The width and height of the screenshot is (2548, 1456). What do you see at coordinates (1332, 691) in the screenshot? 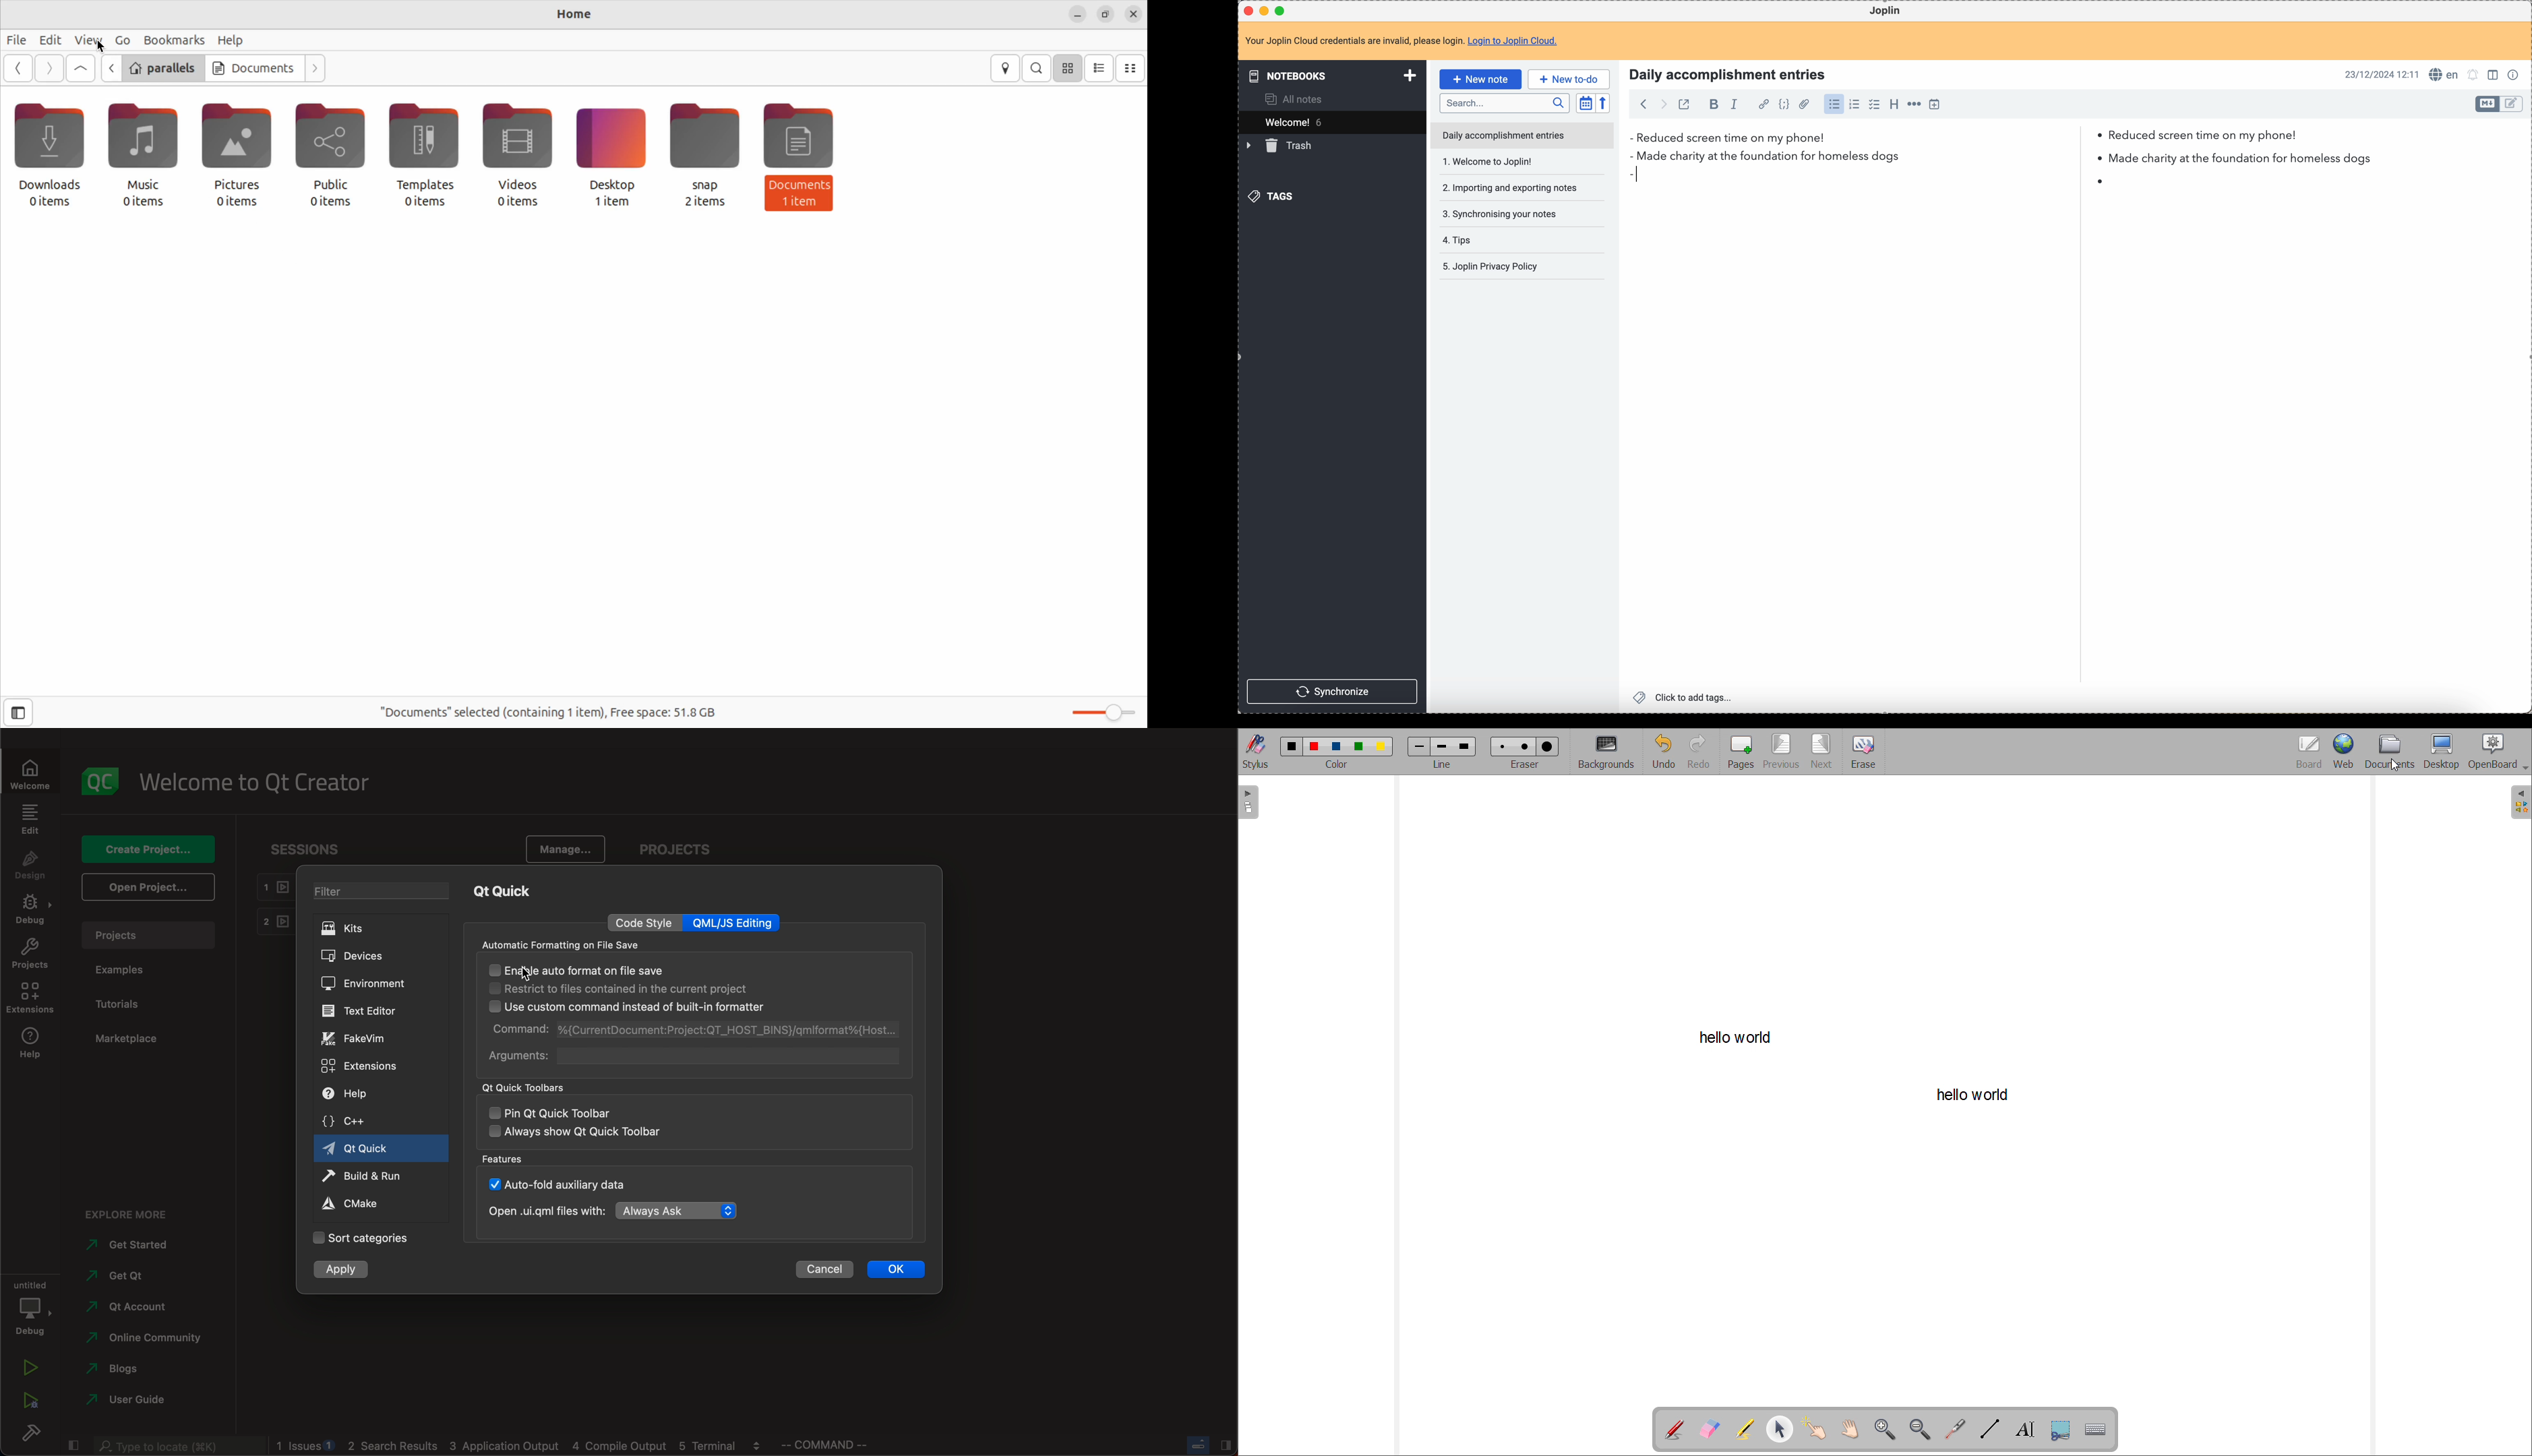
I see `synchronize` at bounding box center [1332, 691].